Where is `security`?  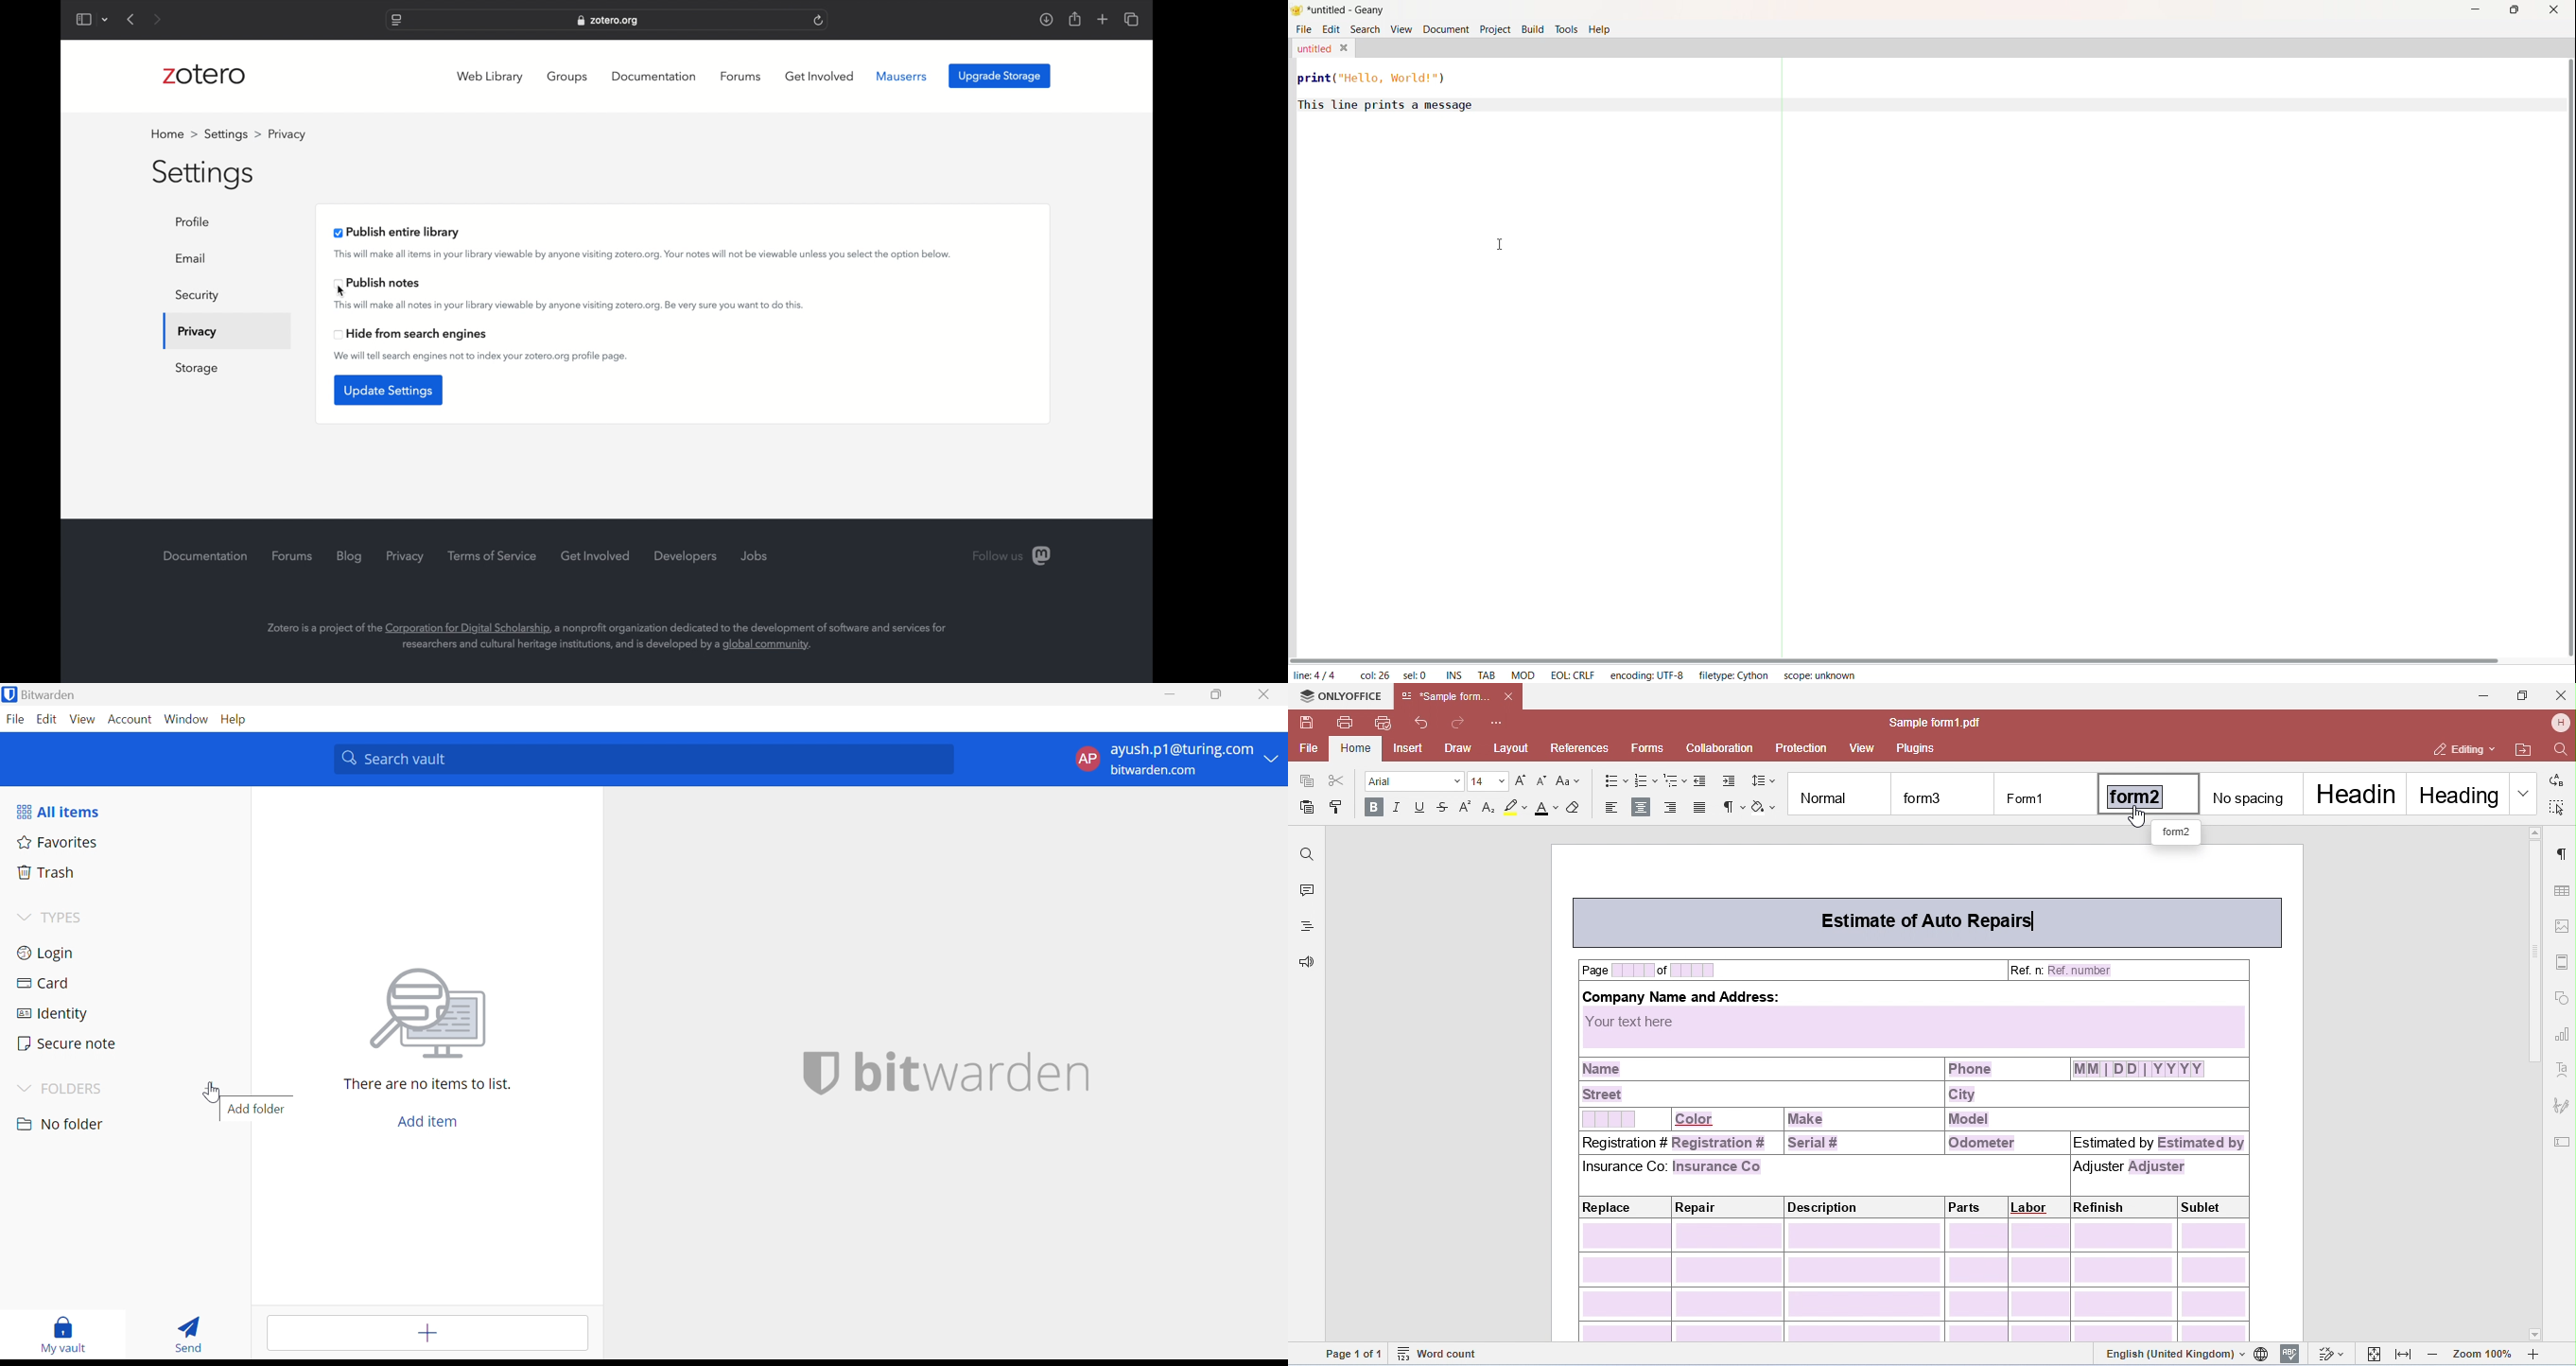 security is located at coordinates (197, 296).